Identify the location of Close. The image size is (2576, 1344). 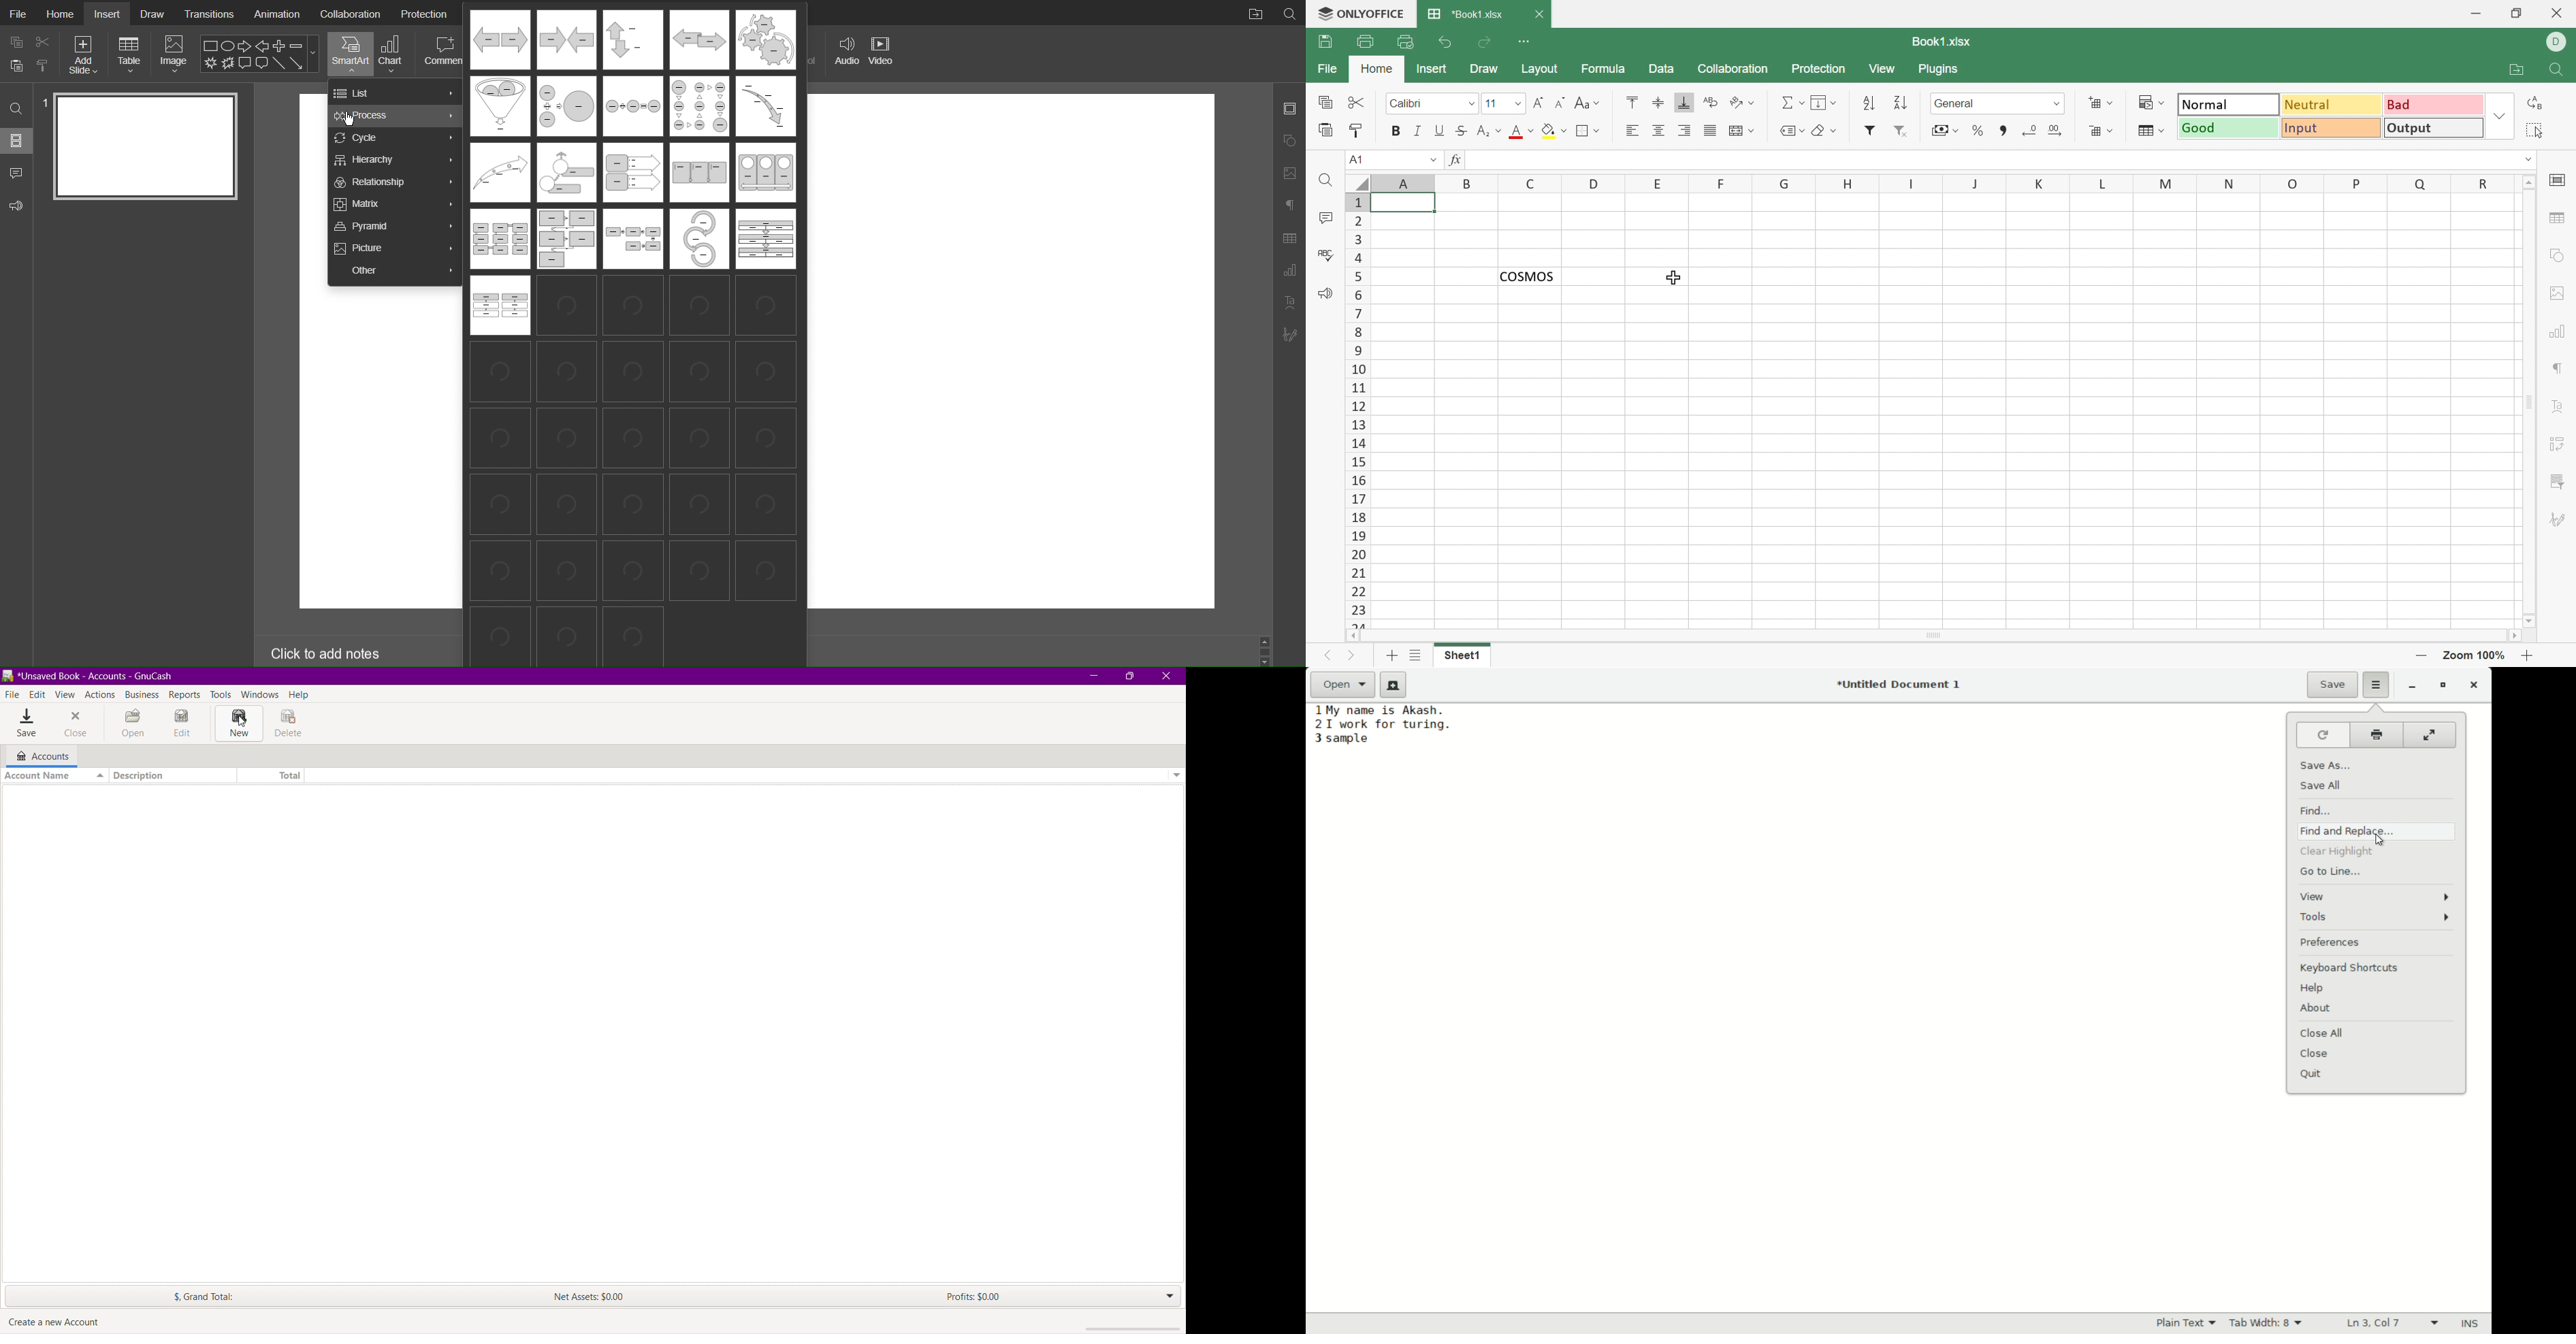
(1167, 676).